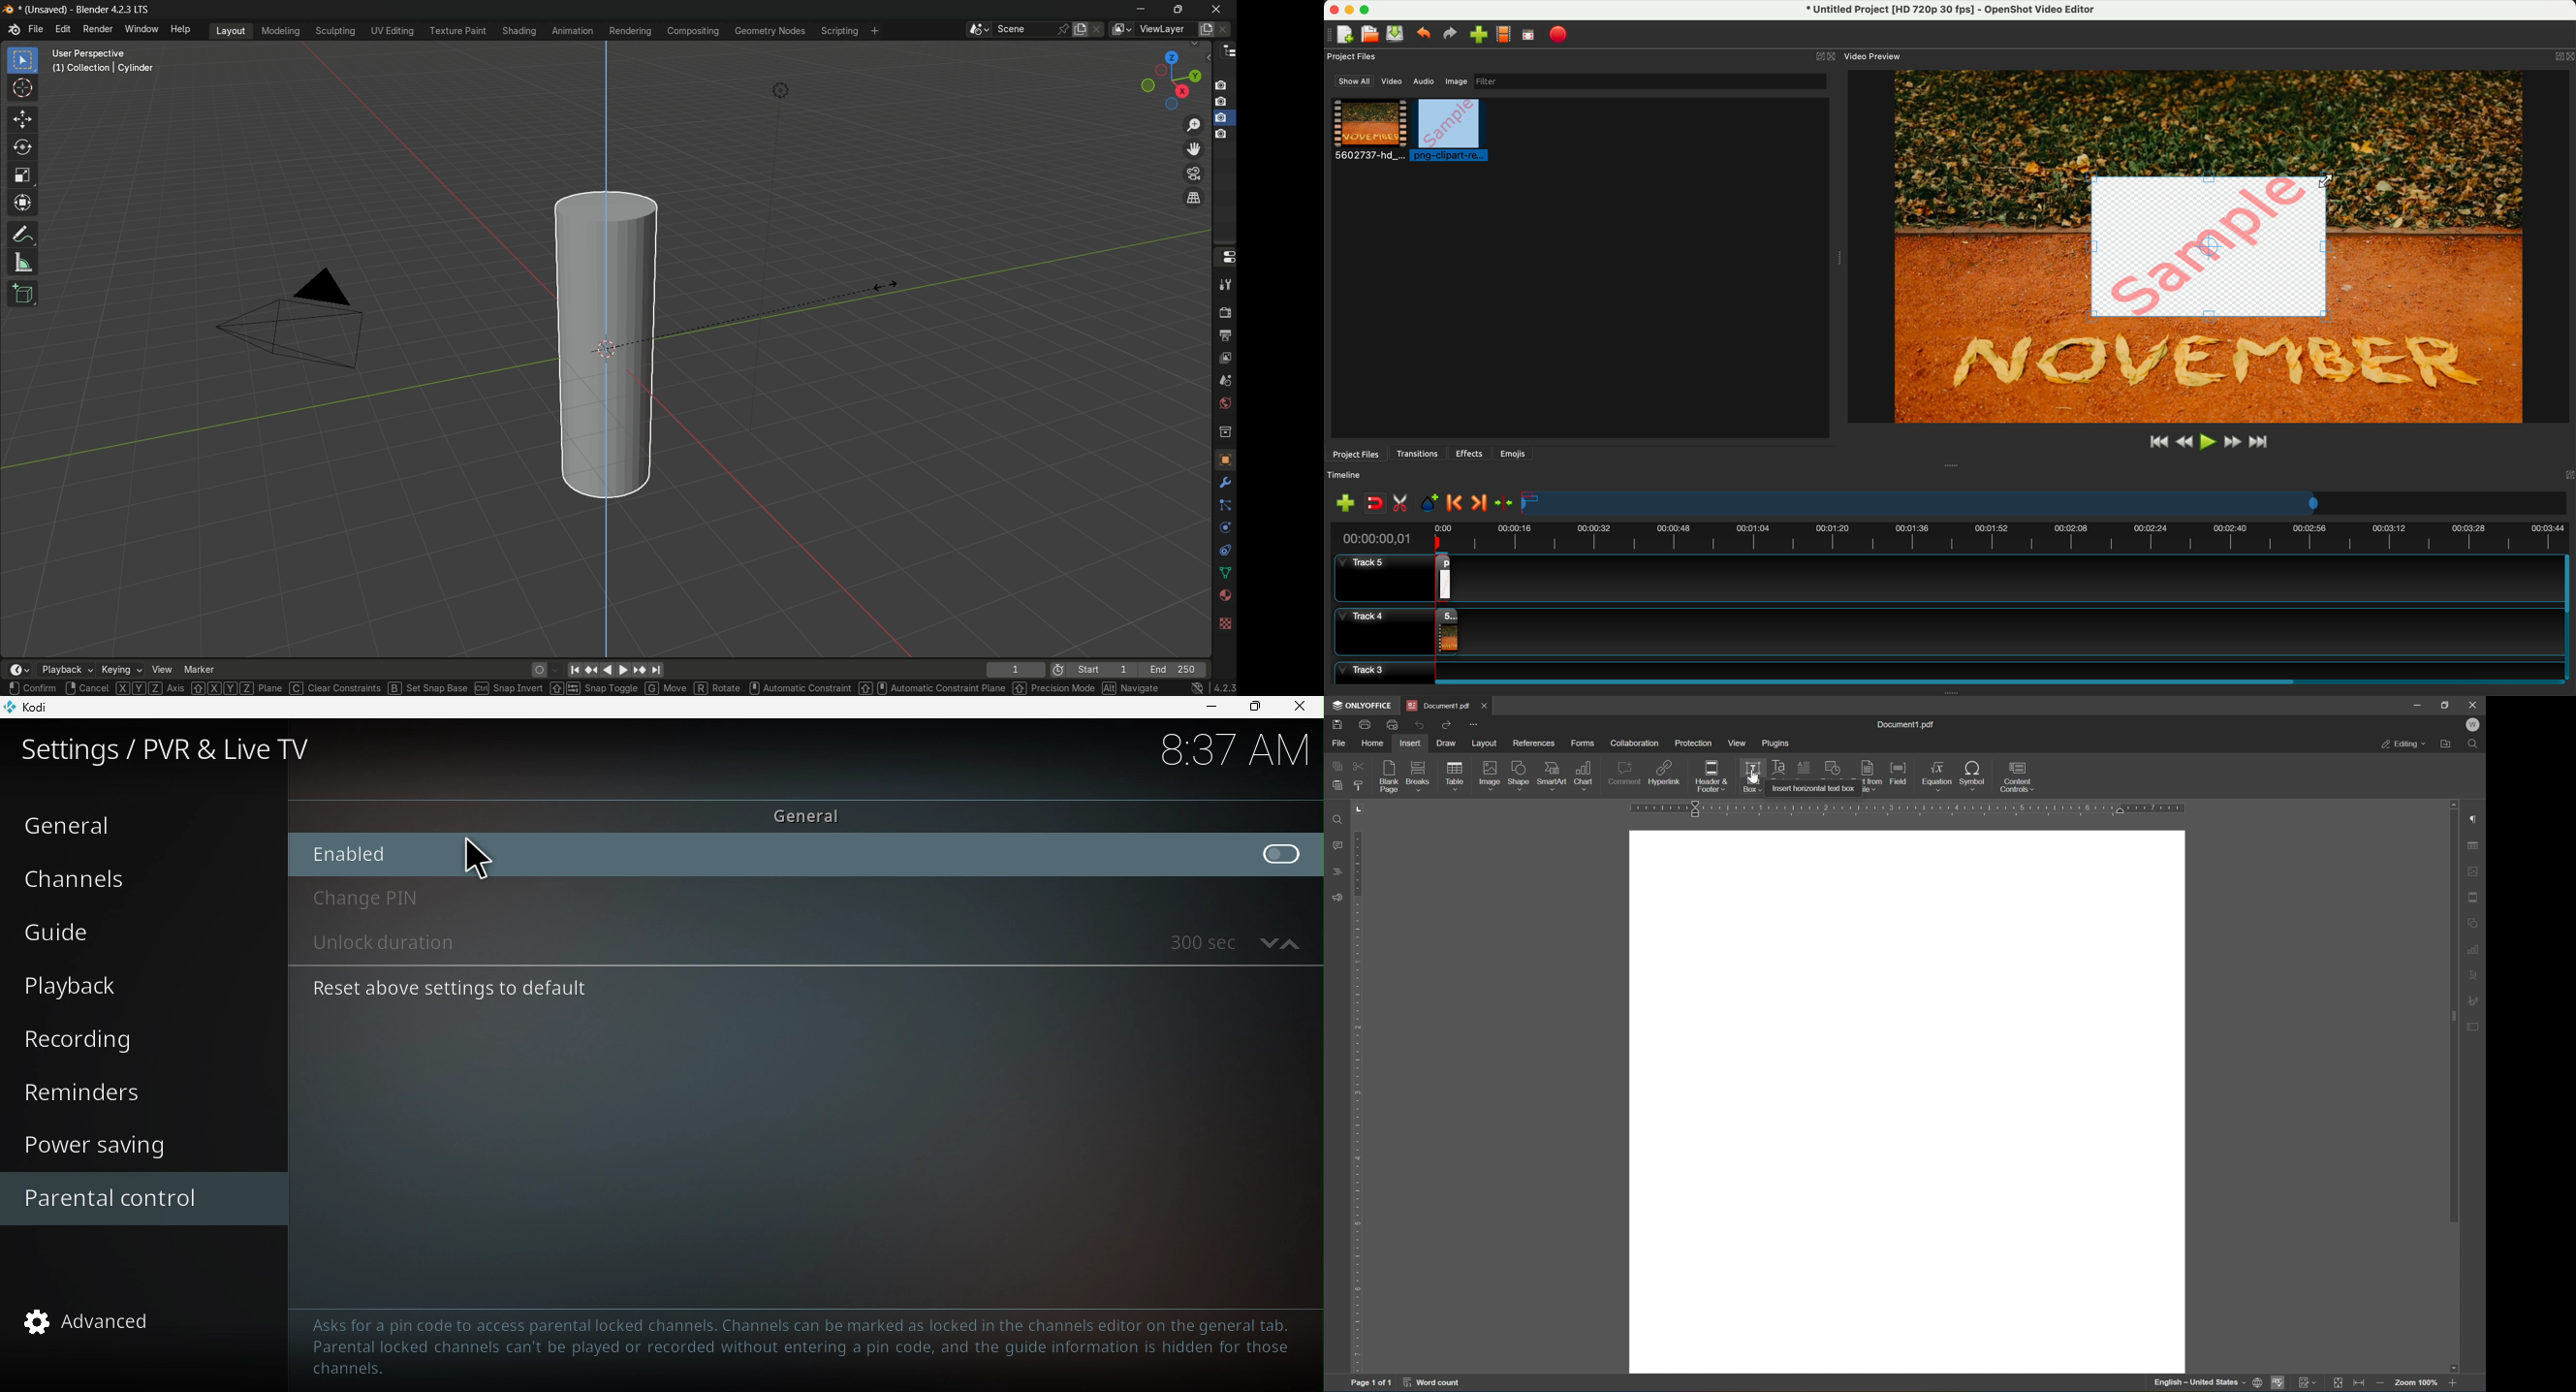 This screenshot has height=1400, width=2576. What do you see at coordinates (1374, 744) in the screenshot?
I see `home` at bounding box center [1374, 744].